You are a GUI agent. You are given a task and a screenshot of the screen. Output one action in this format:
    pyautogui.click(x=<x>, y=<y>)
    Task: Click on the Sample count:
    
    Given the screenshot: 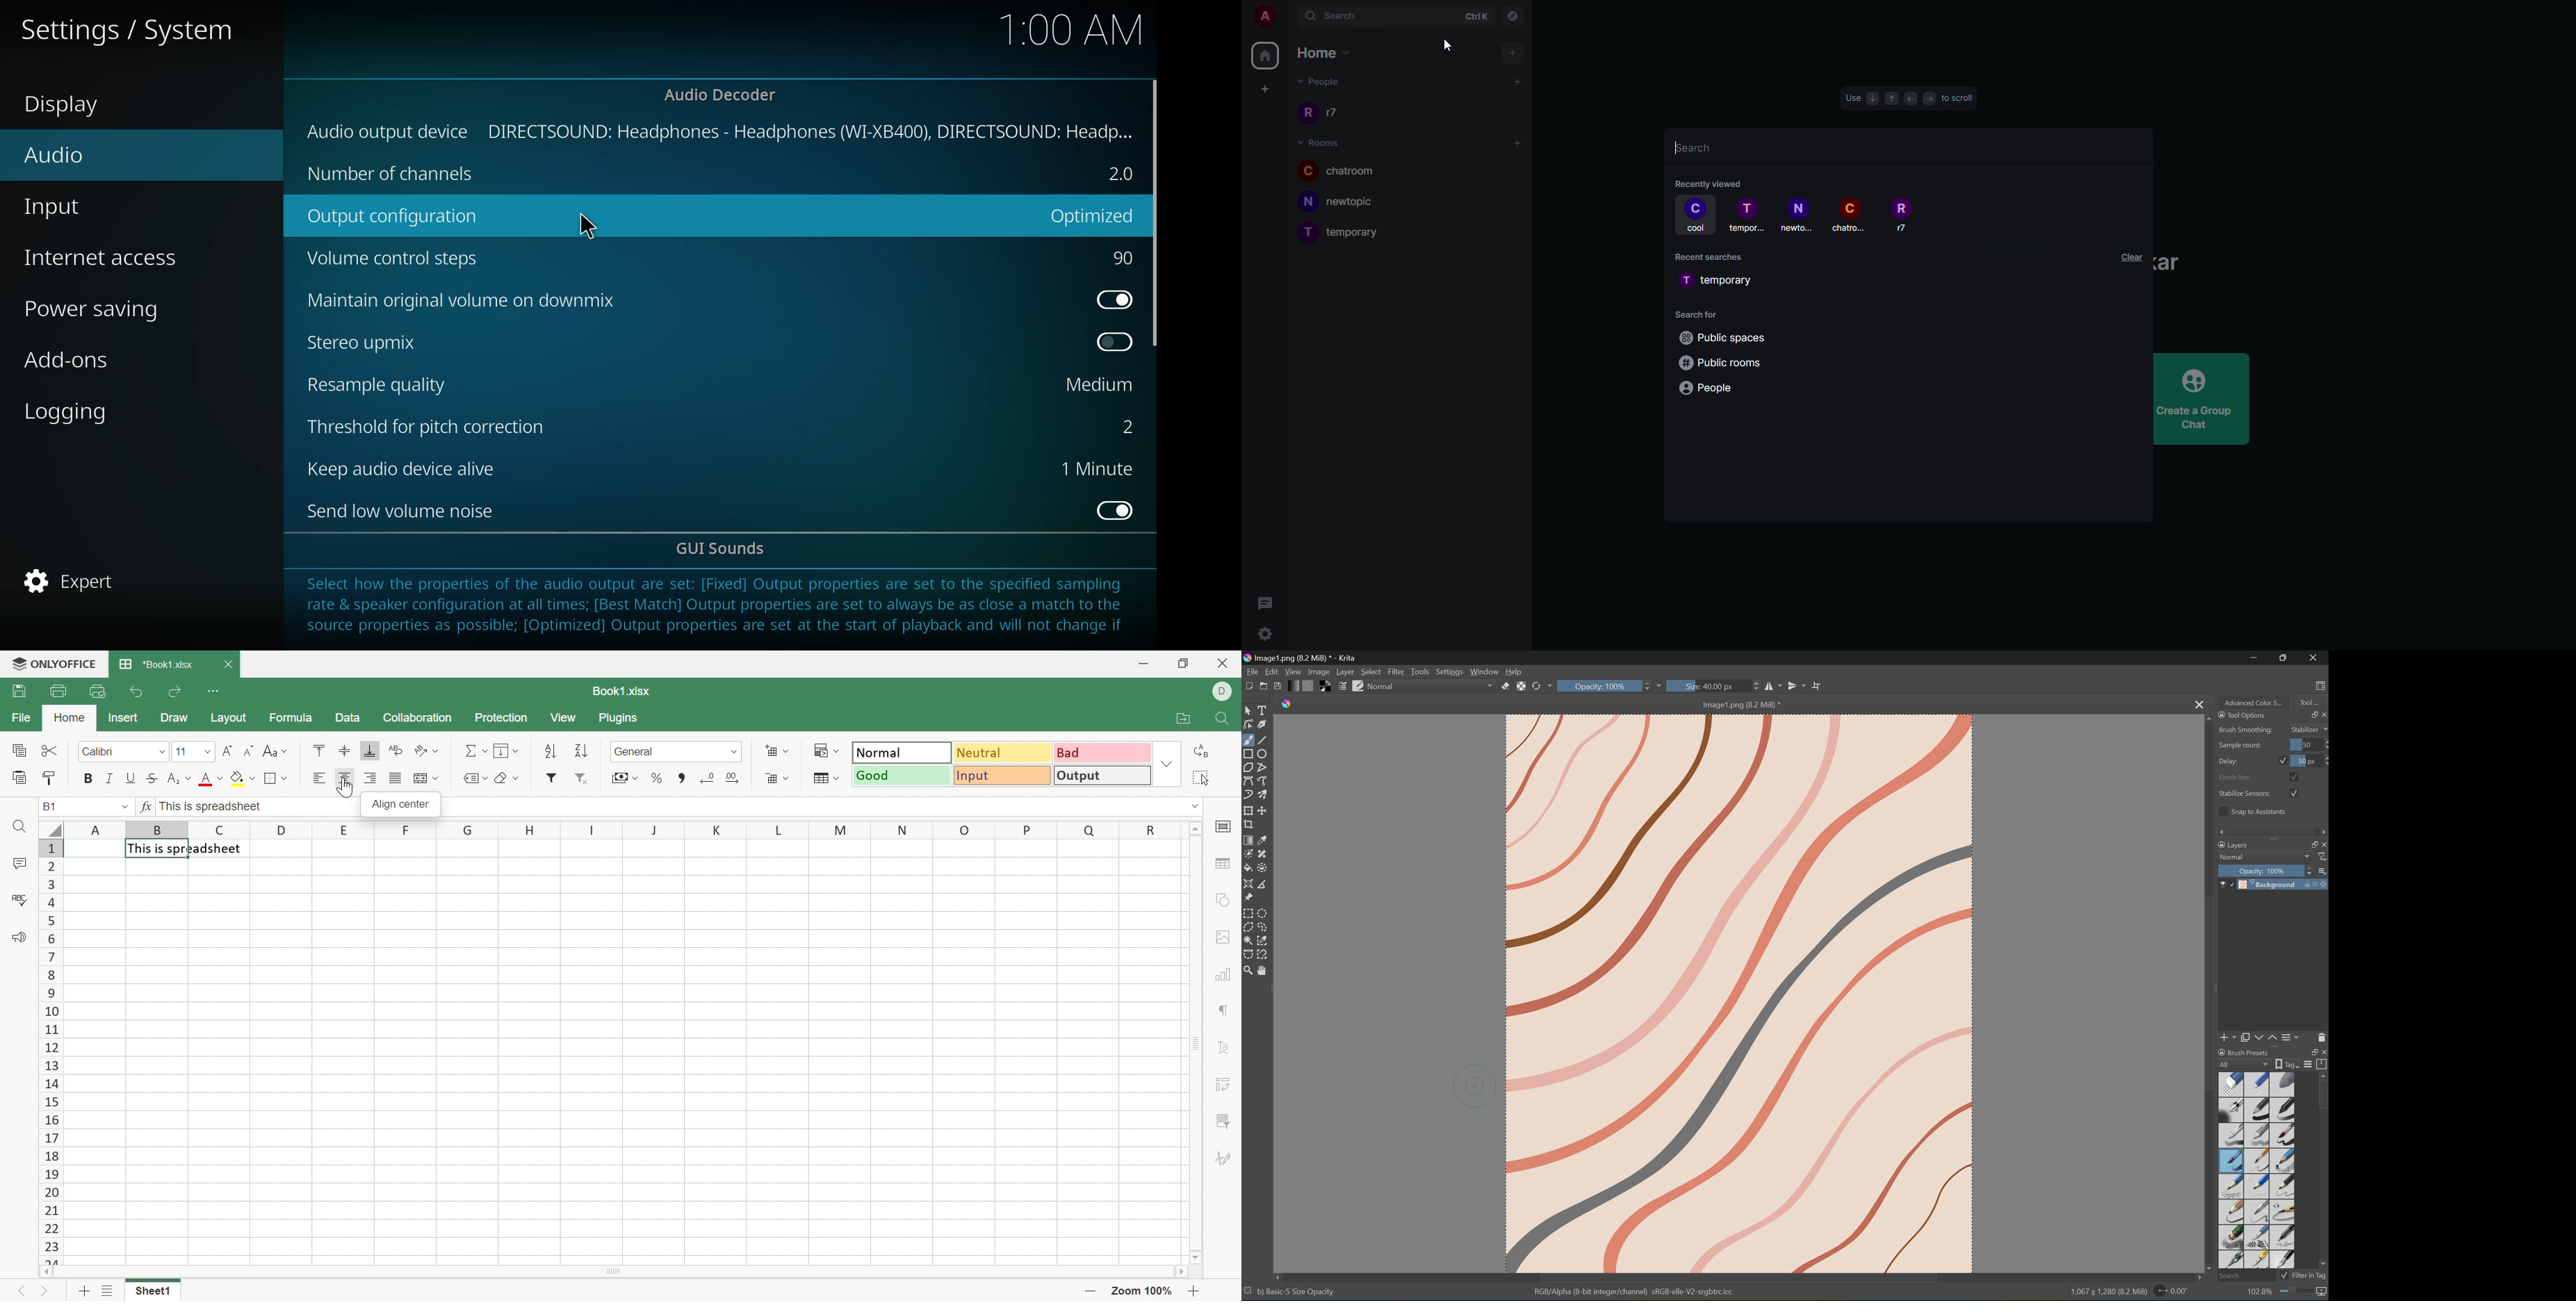 What is the action you would take?
    pyautogui.click(x=2238, y=746)
    